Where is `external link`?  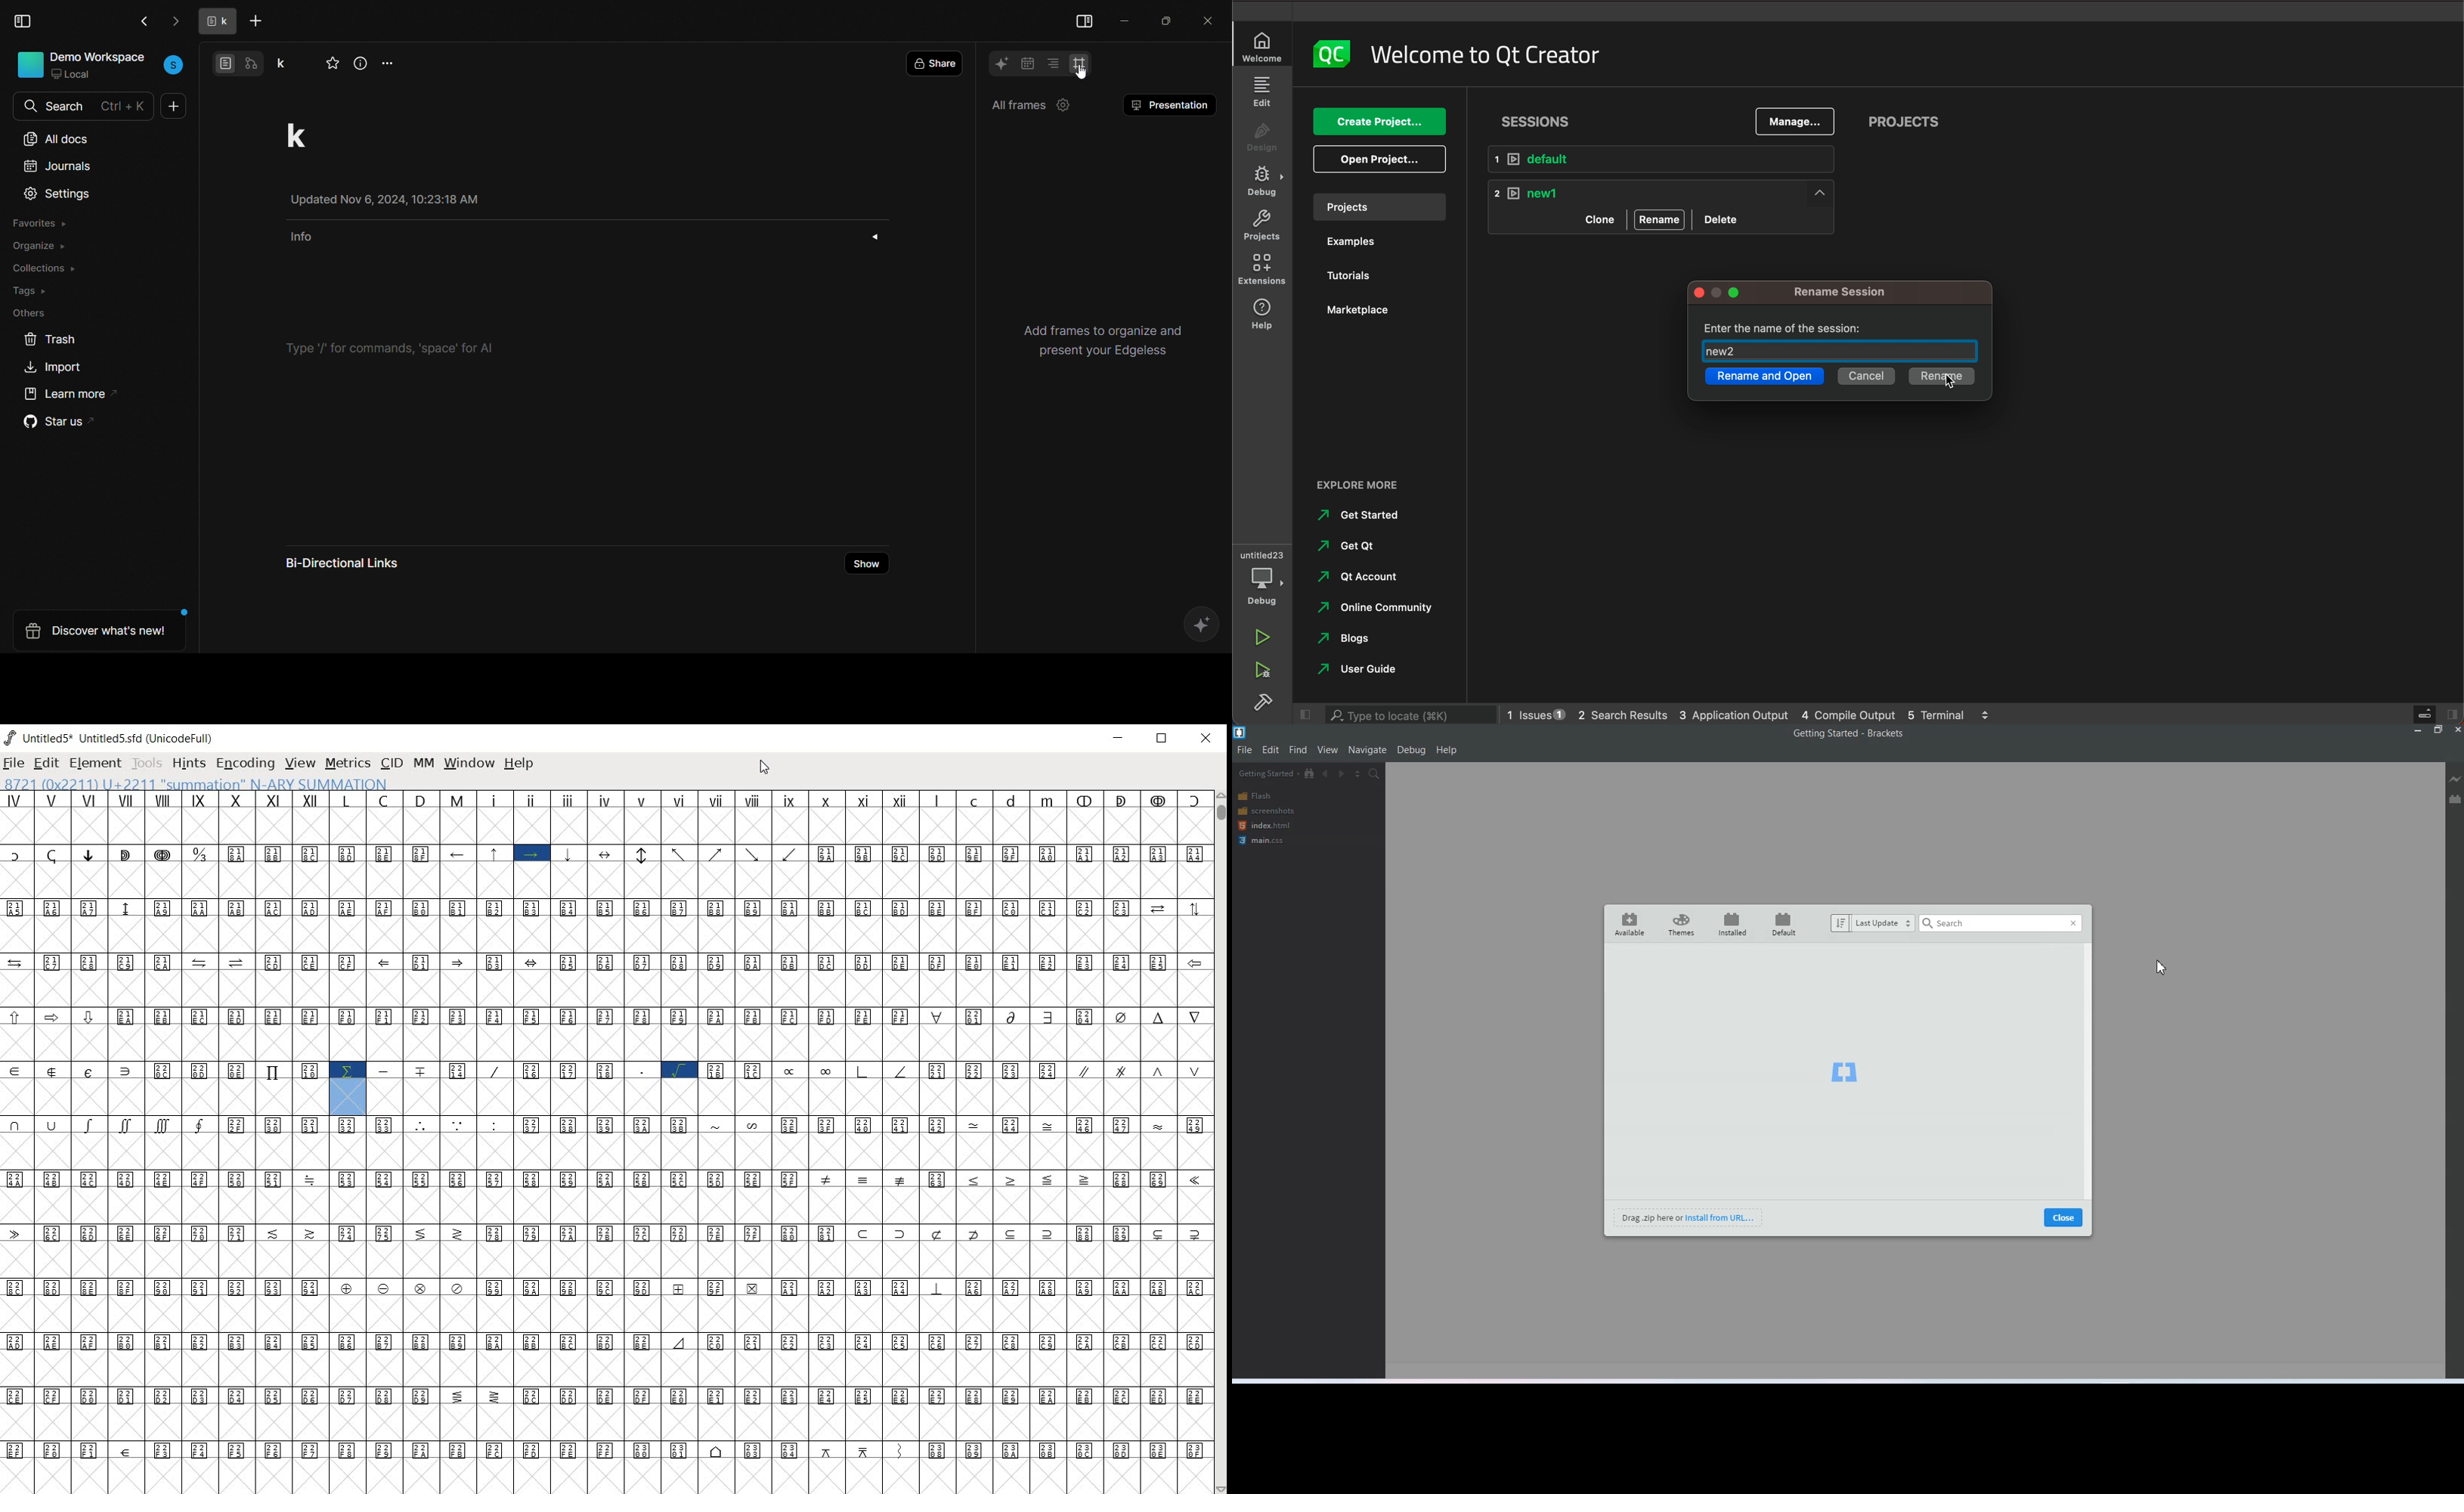 external link is located at coordinates (1379, 486).